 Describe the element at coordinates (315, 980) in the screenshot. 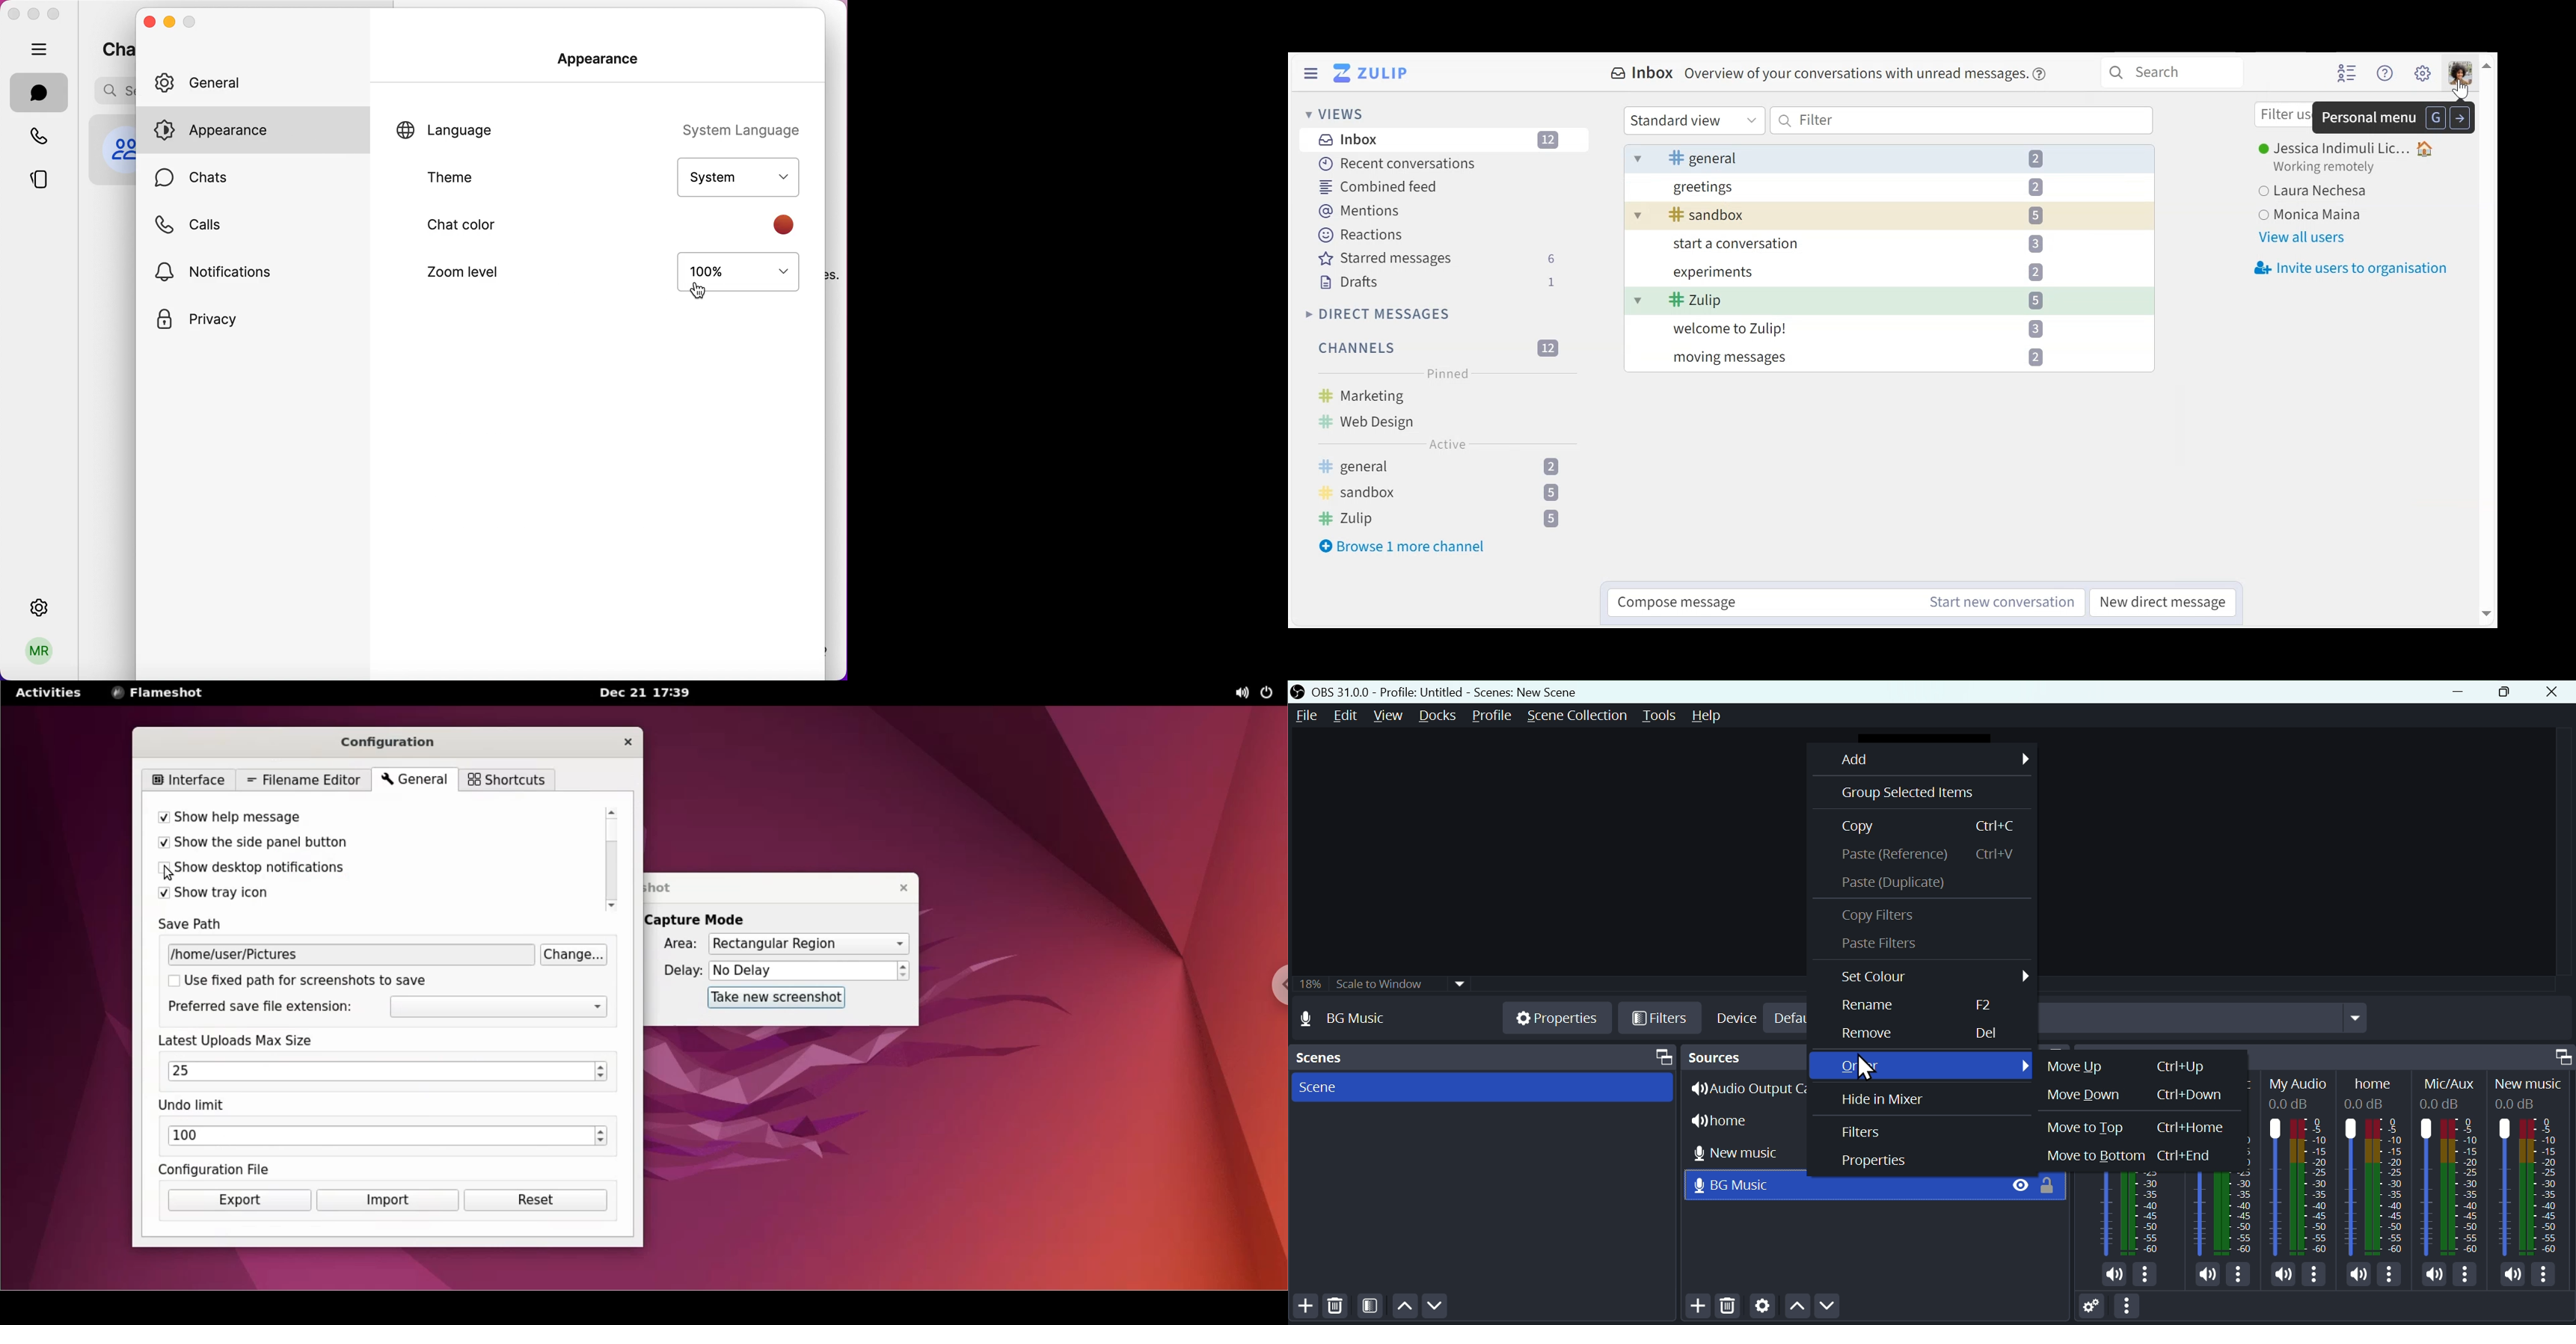

I see `use fixed path for screenshot to save checkbox` at that location.